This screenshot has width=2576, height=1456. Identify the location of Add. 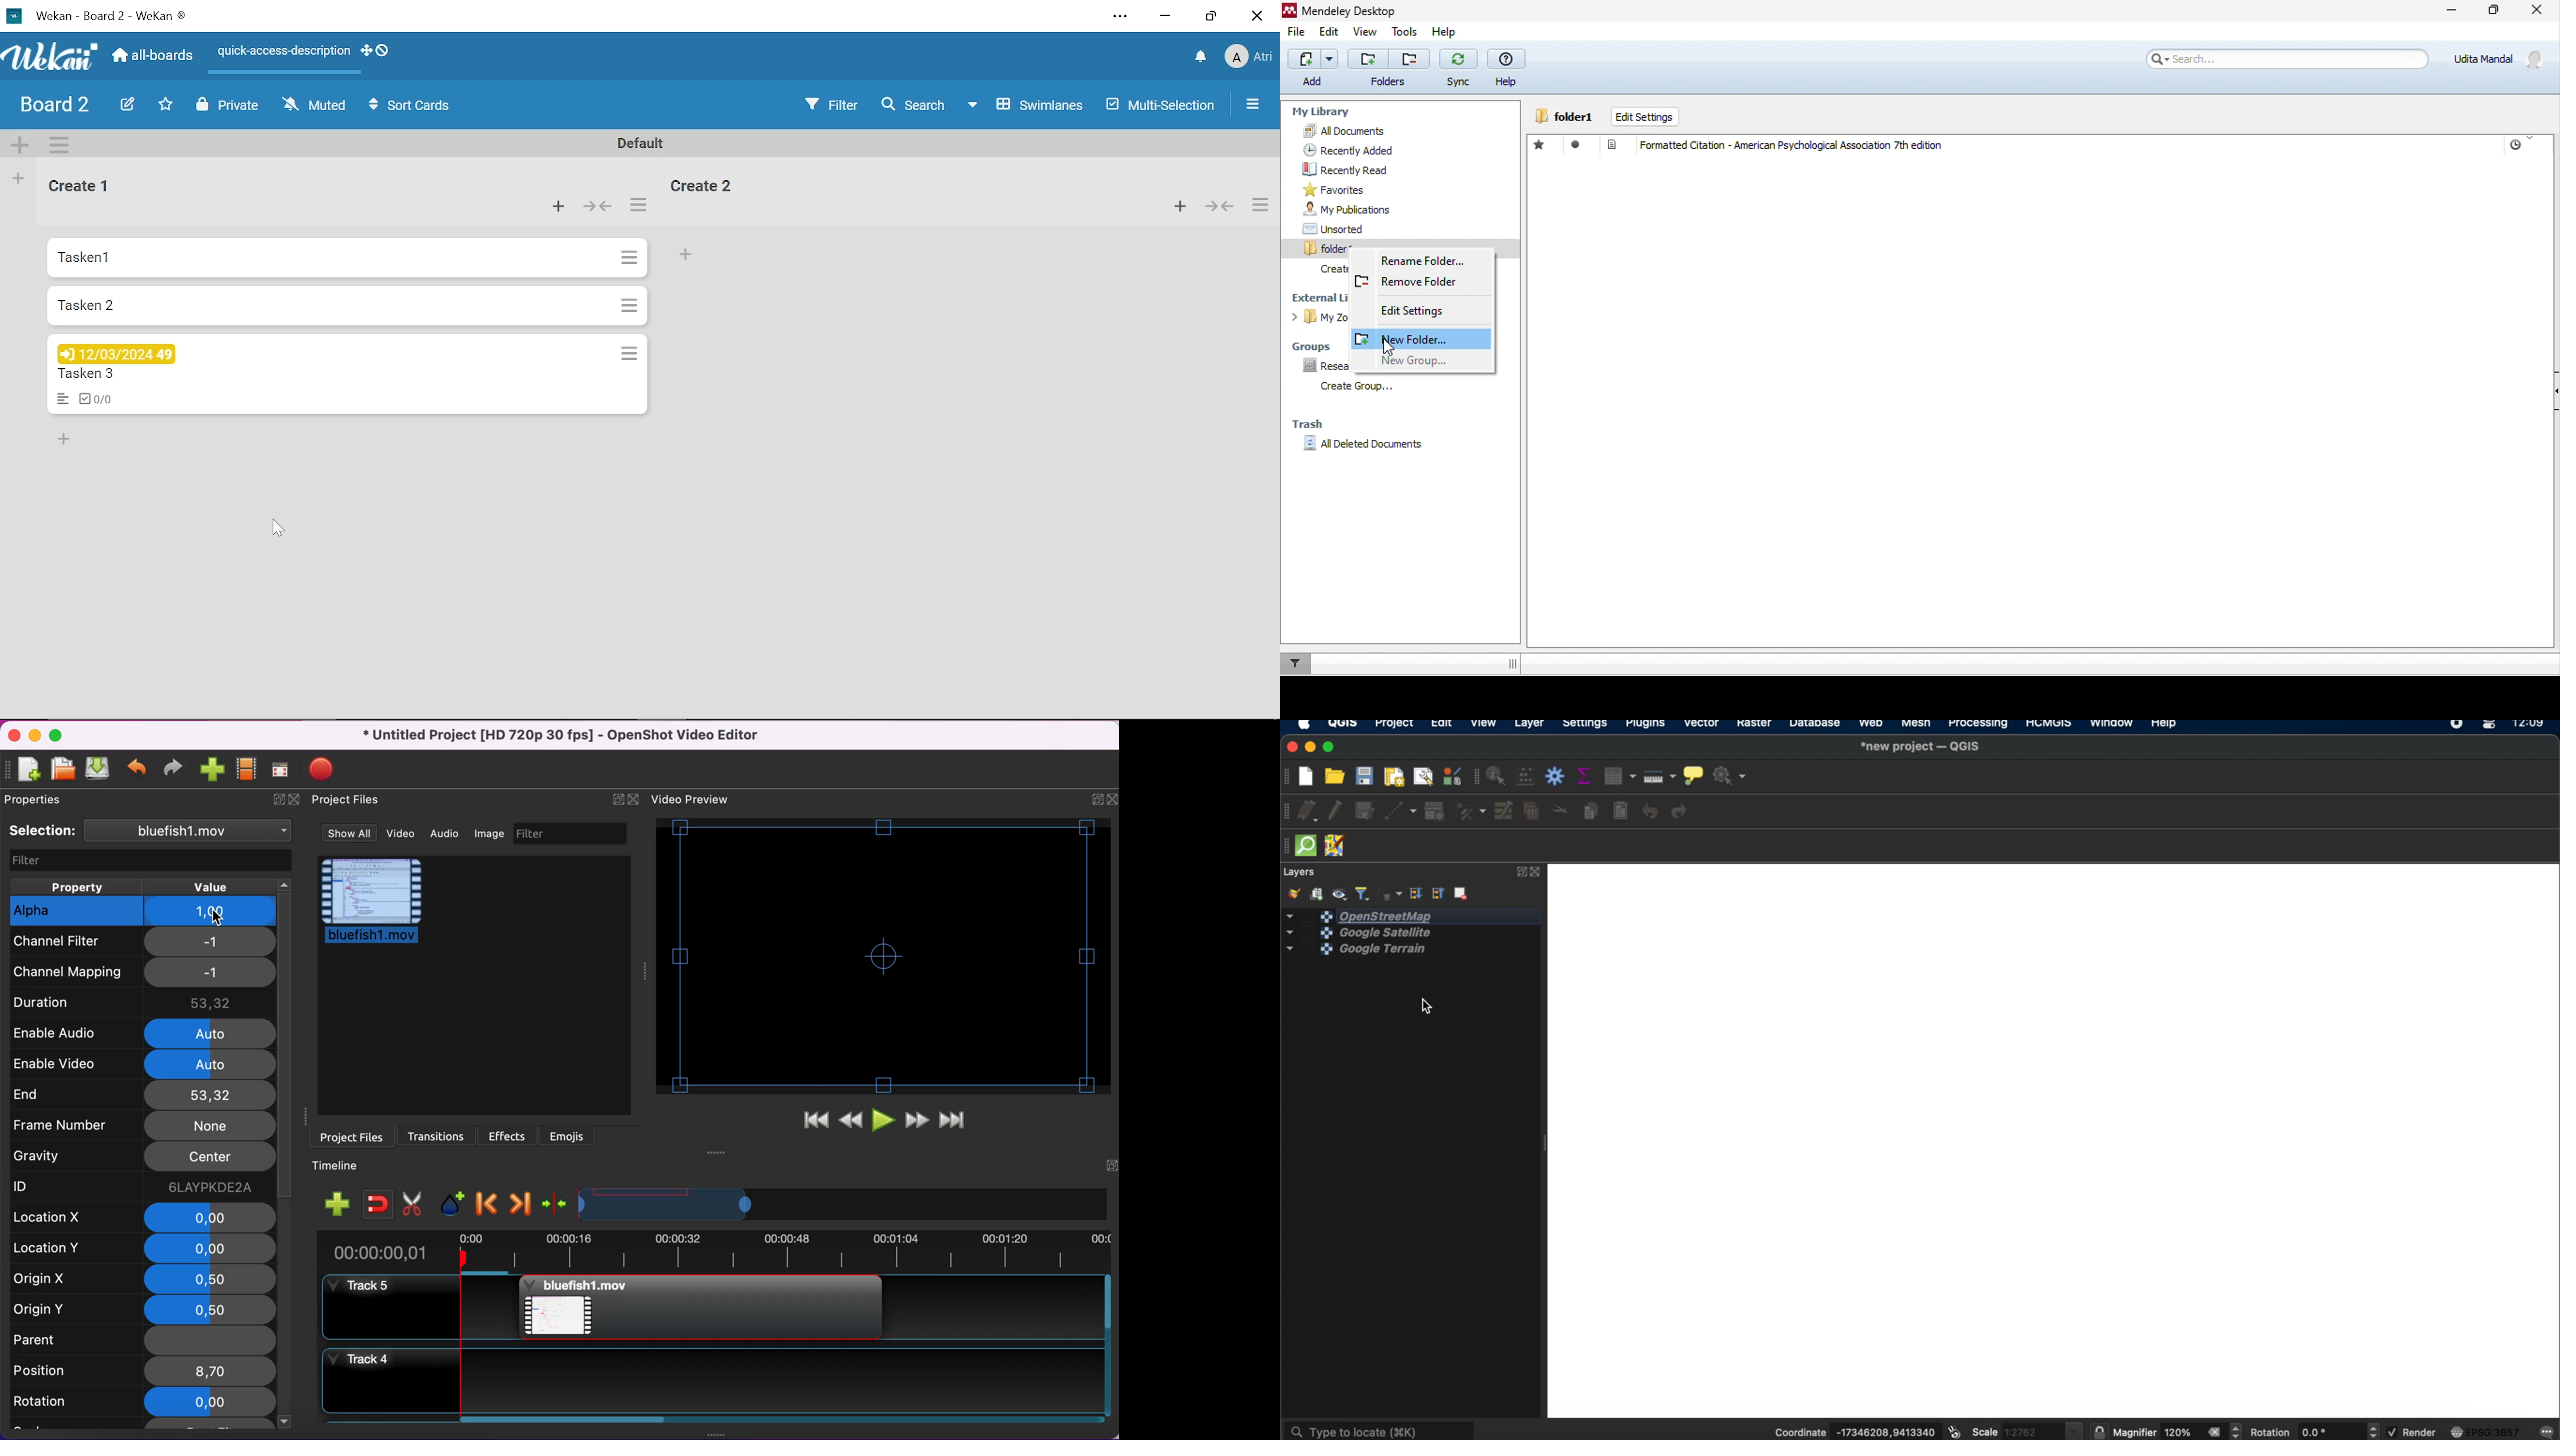
(21, 147).